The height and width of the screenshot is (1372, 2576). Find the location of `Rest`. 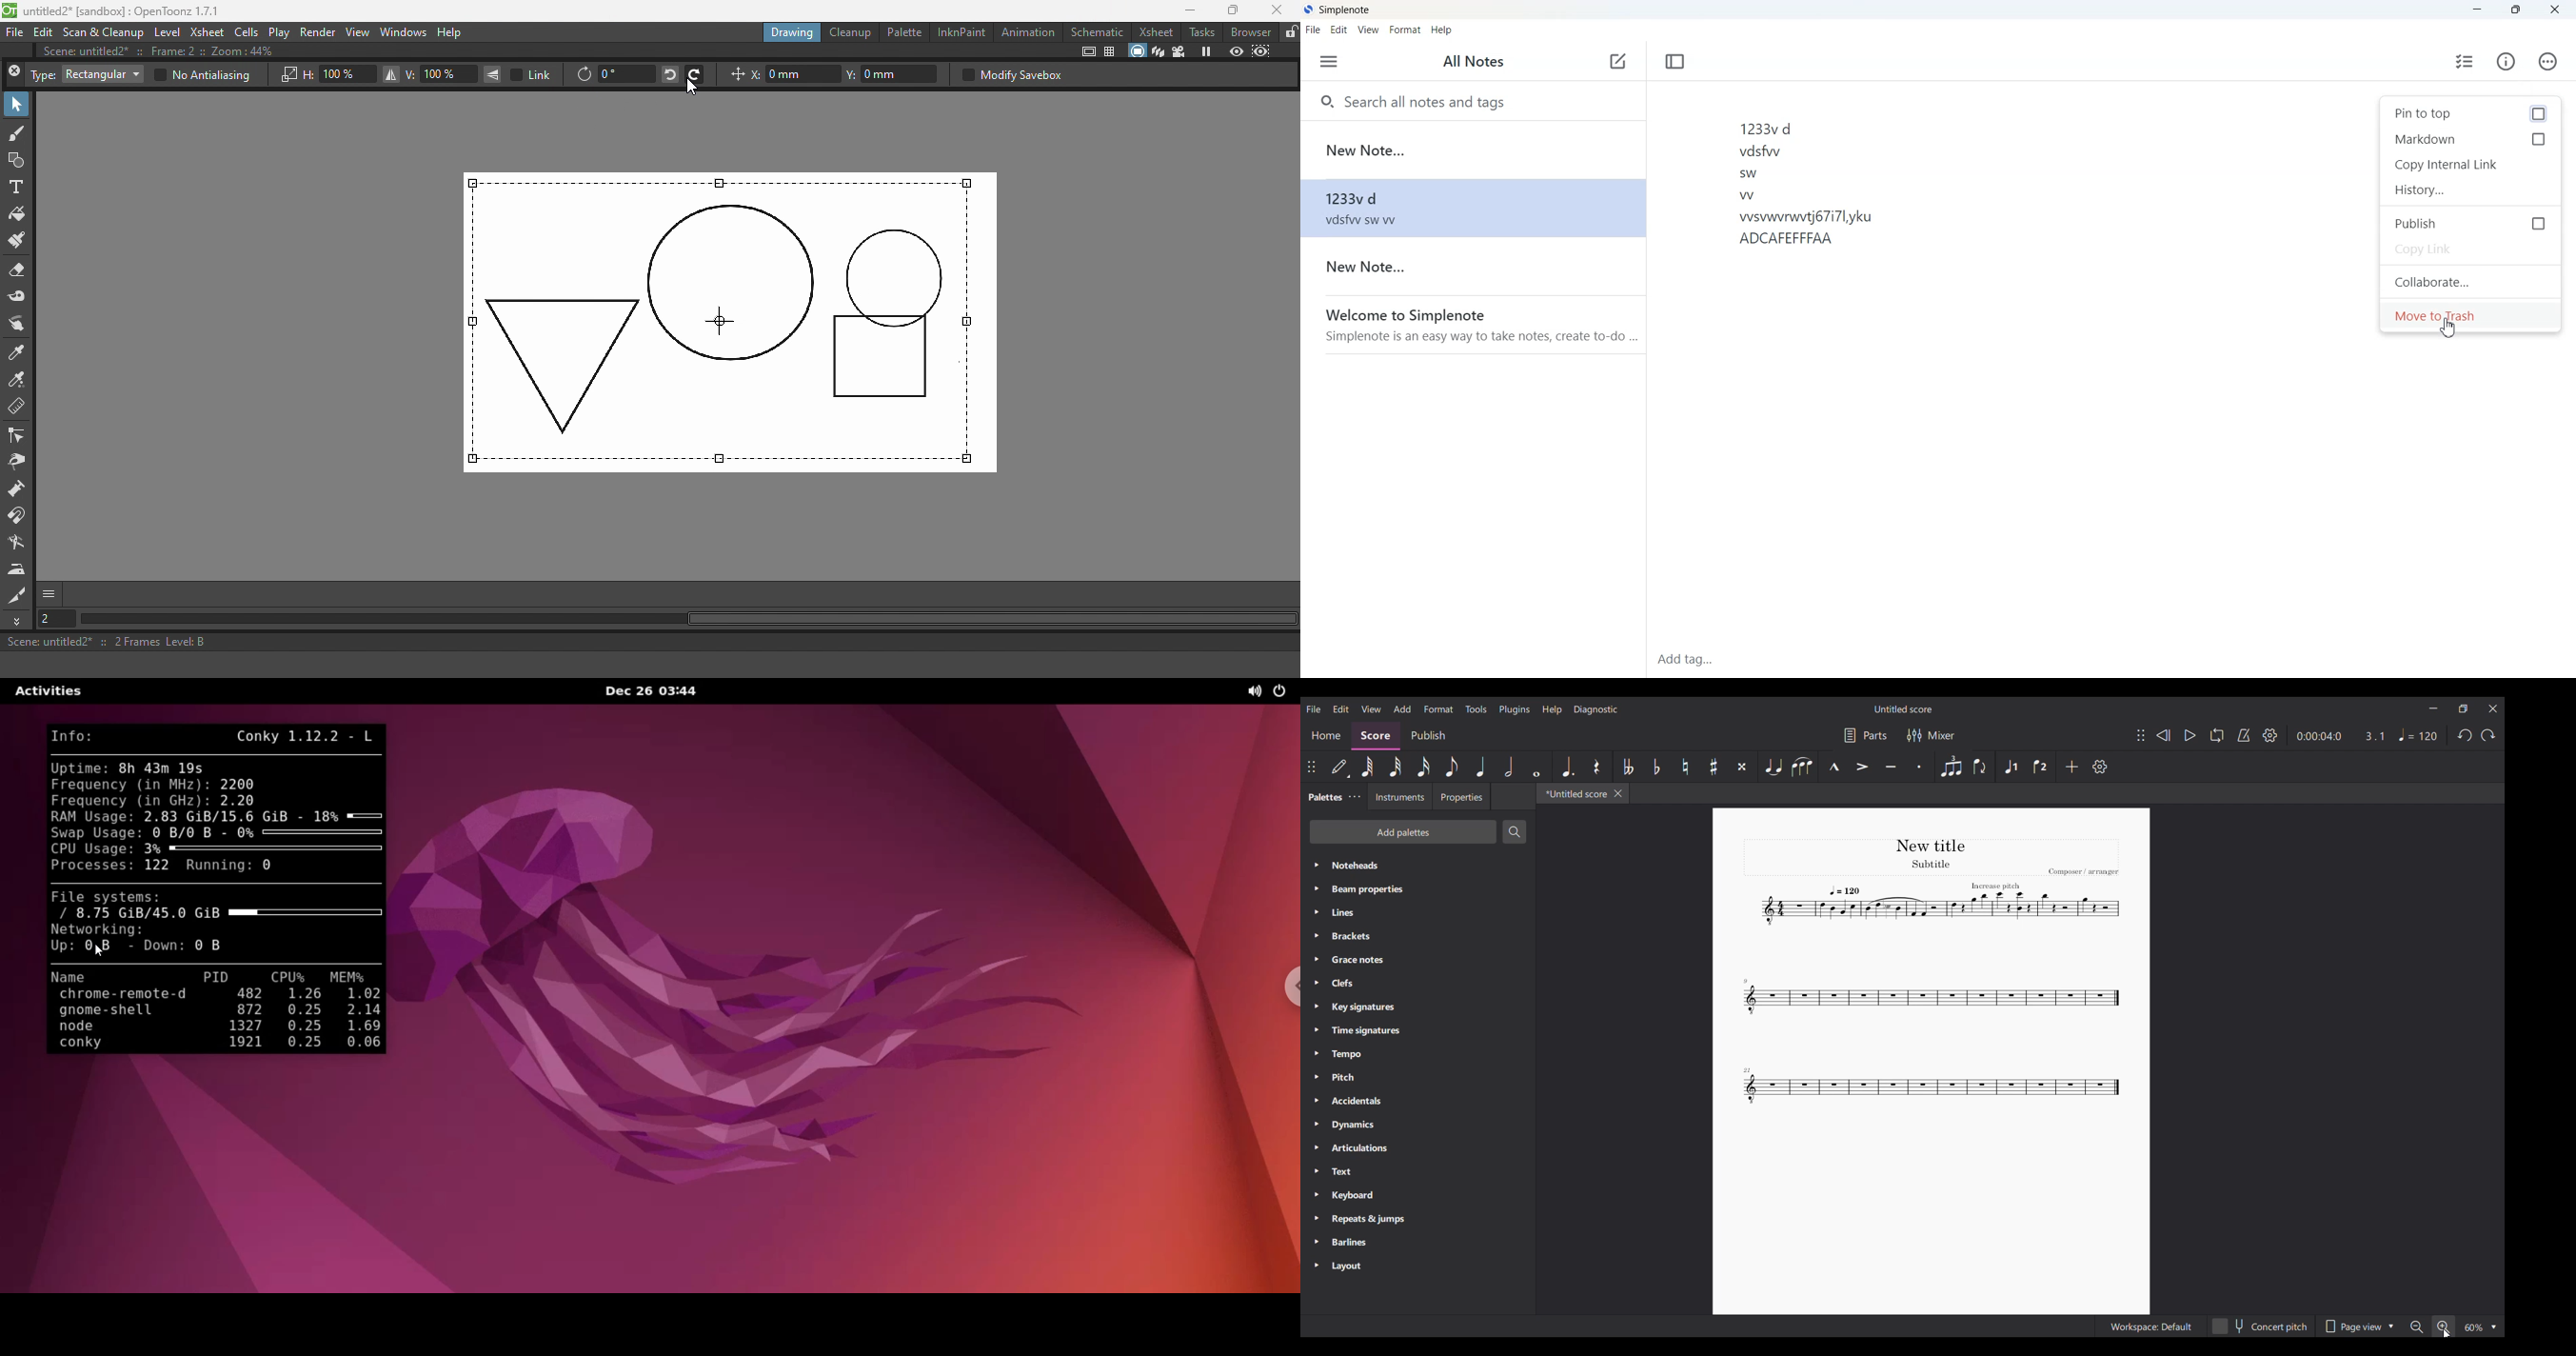

Rest is located at coordinates (1597, 767).